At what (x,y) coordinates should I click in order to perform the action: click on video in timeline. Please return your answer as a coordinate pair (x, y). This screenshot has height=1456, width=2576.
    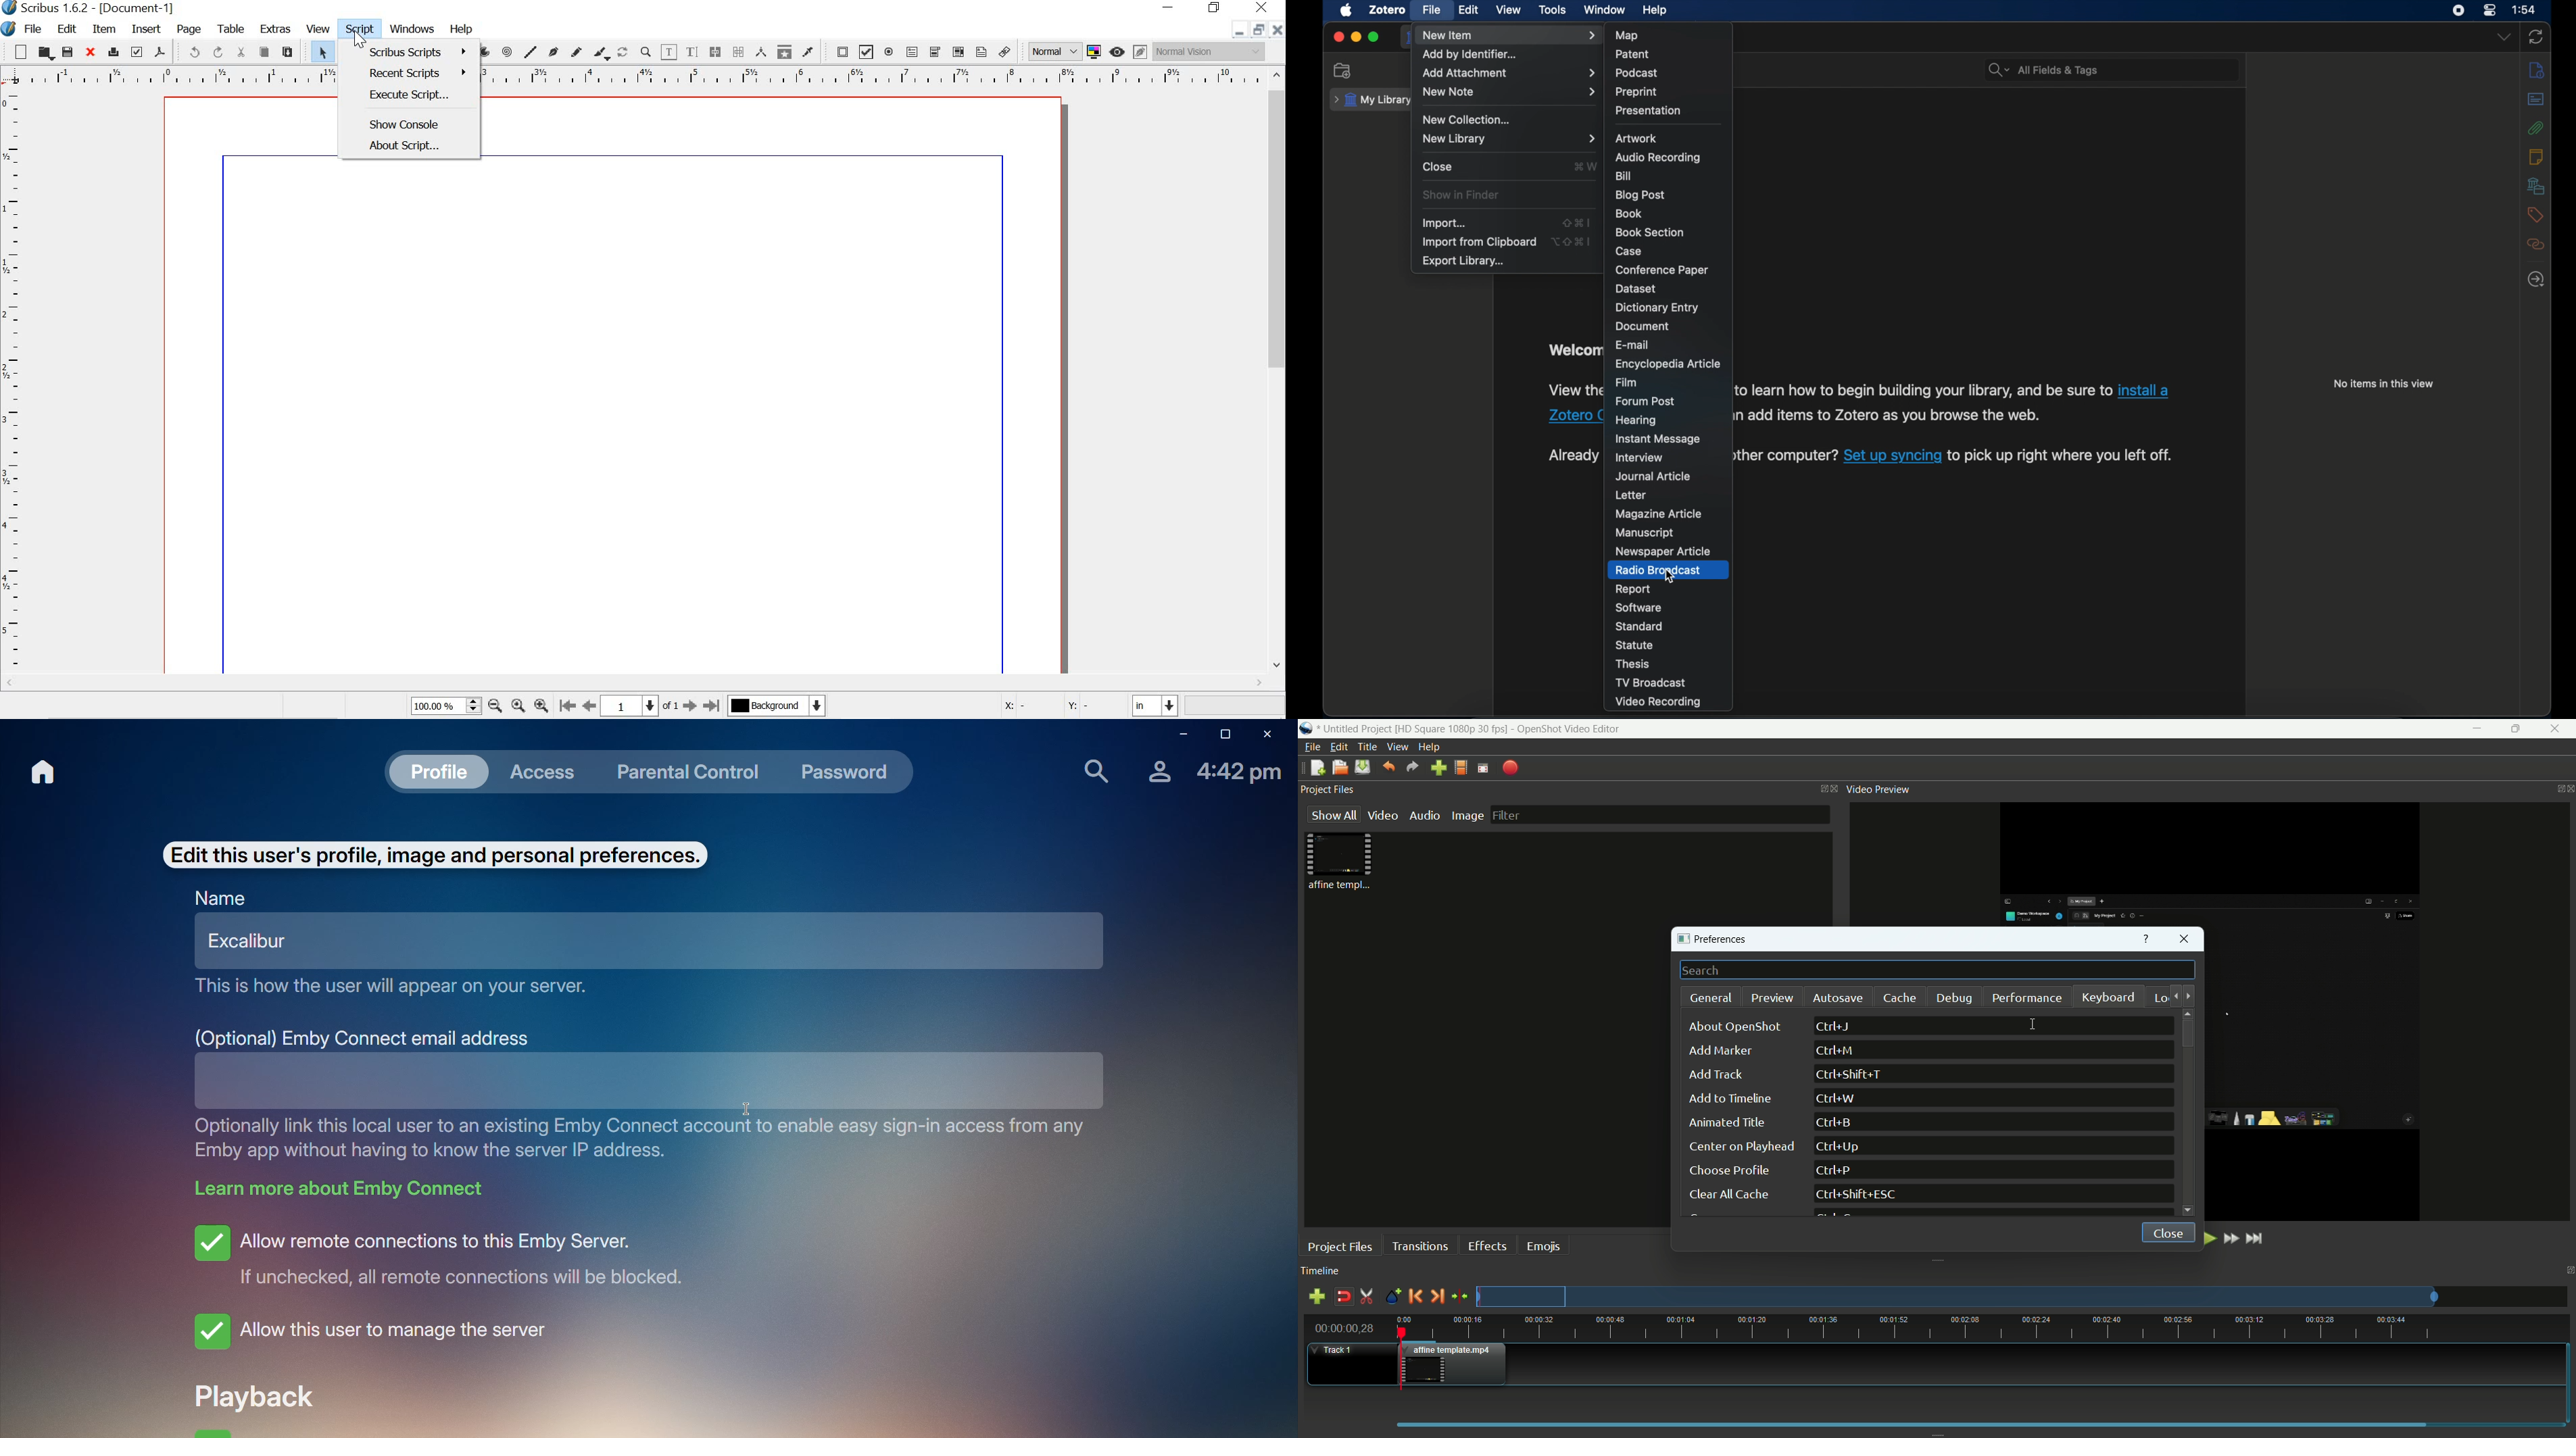
    Looking at the image, I should click on (1456, 1364).